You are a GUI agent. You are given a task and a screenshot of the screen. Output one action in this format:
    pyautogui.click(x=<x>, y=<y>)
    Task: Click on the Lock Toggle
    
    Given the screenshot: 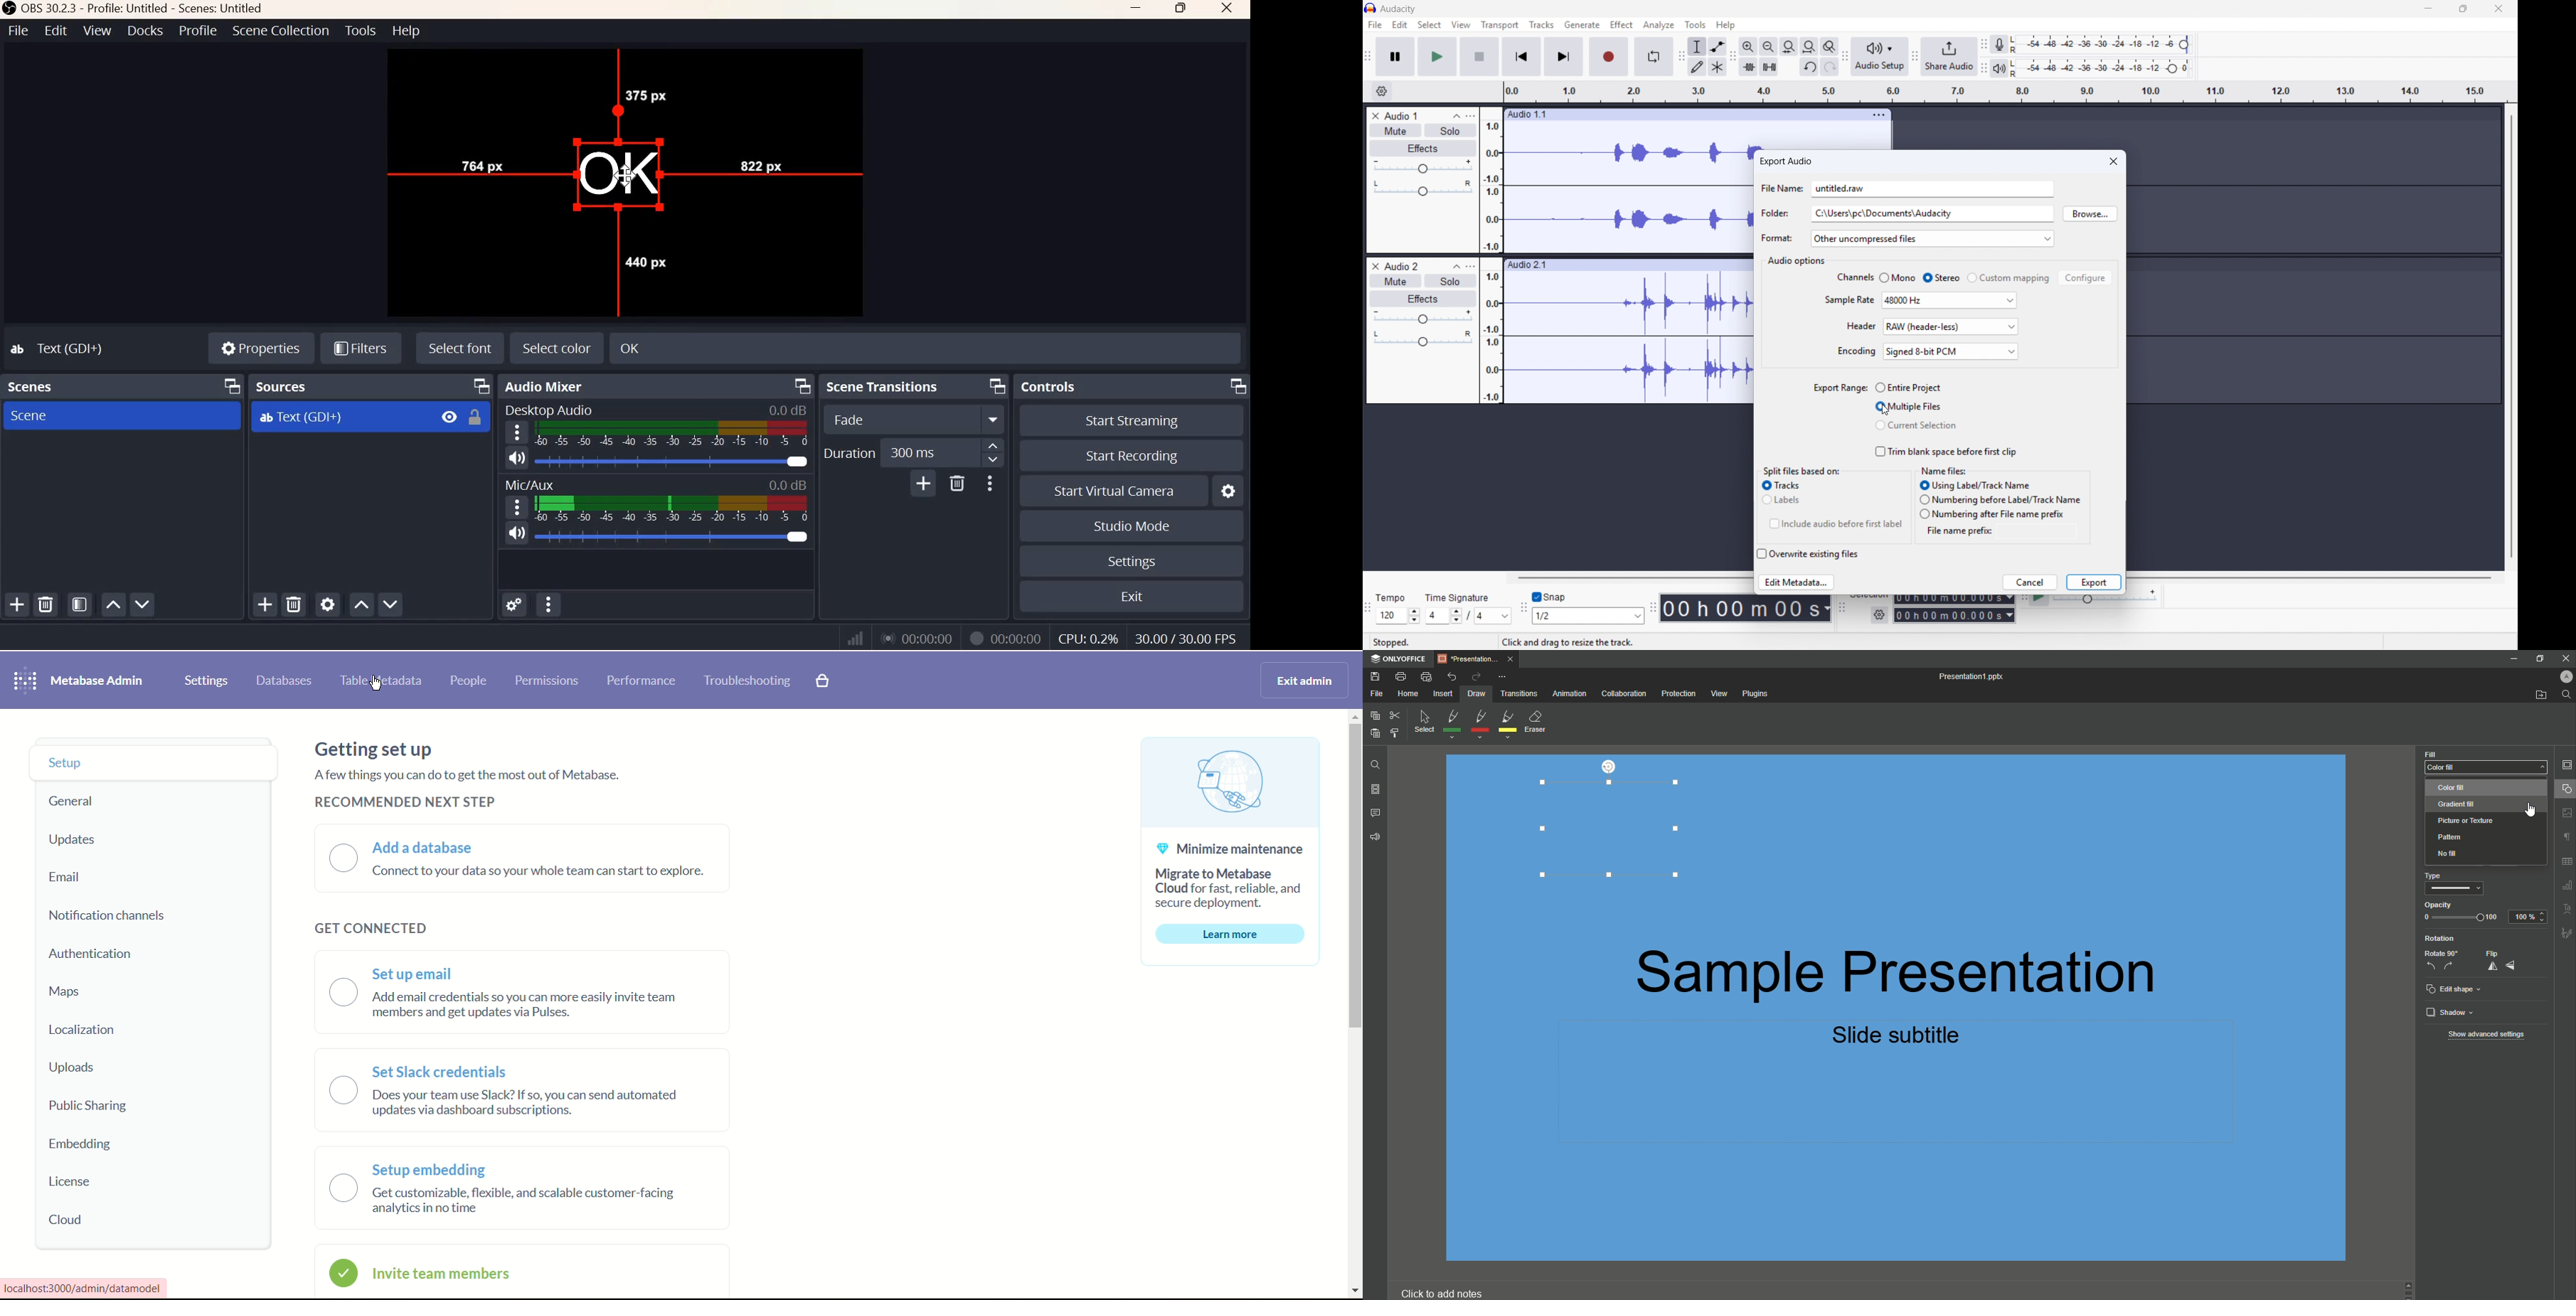 What is the action you would take?
    pyautogui.click(x=475, y=417)
    